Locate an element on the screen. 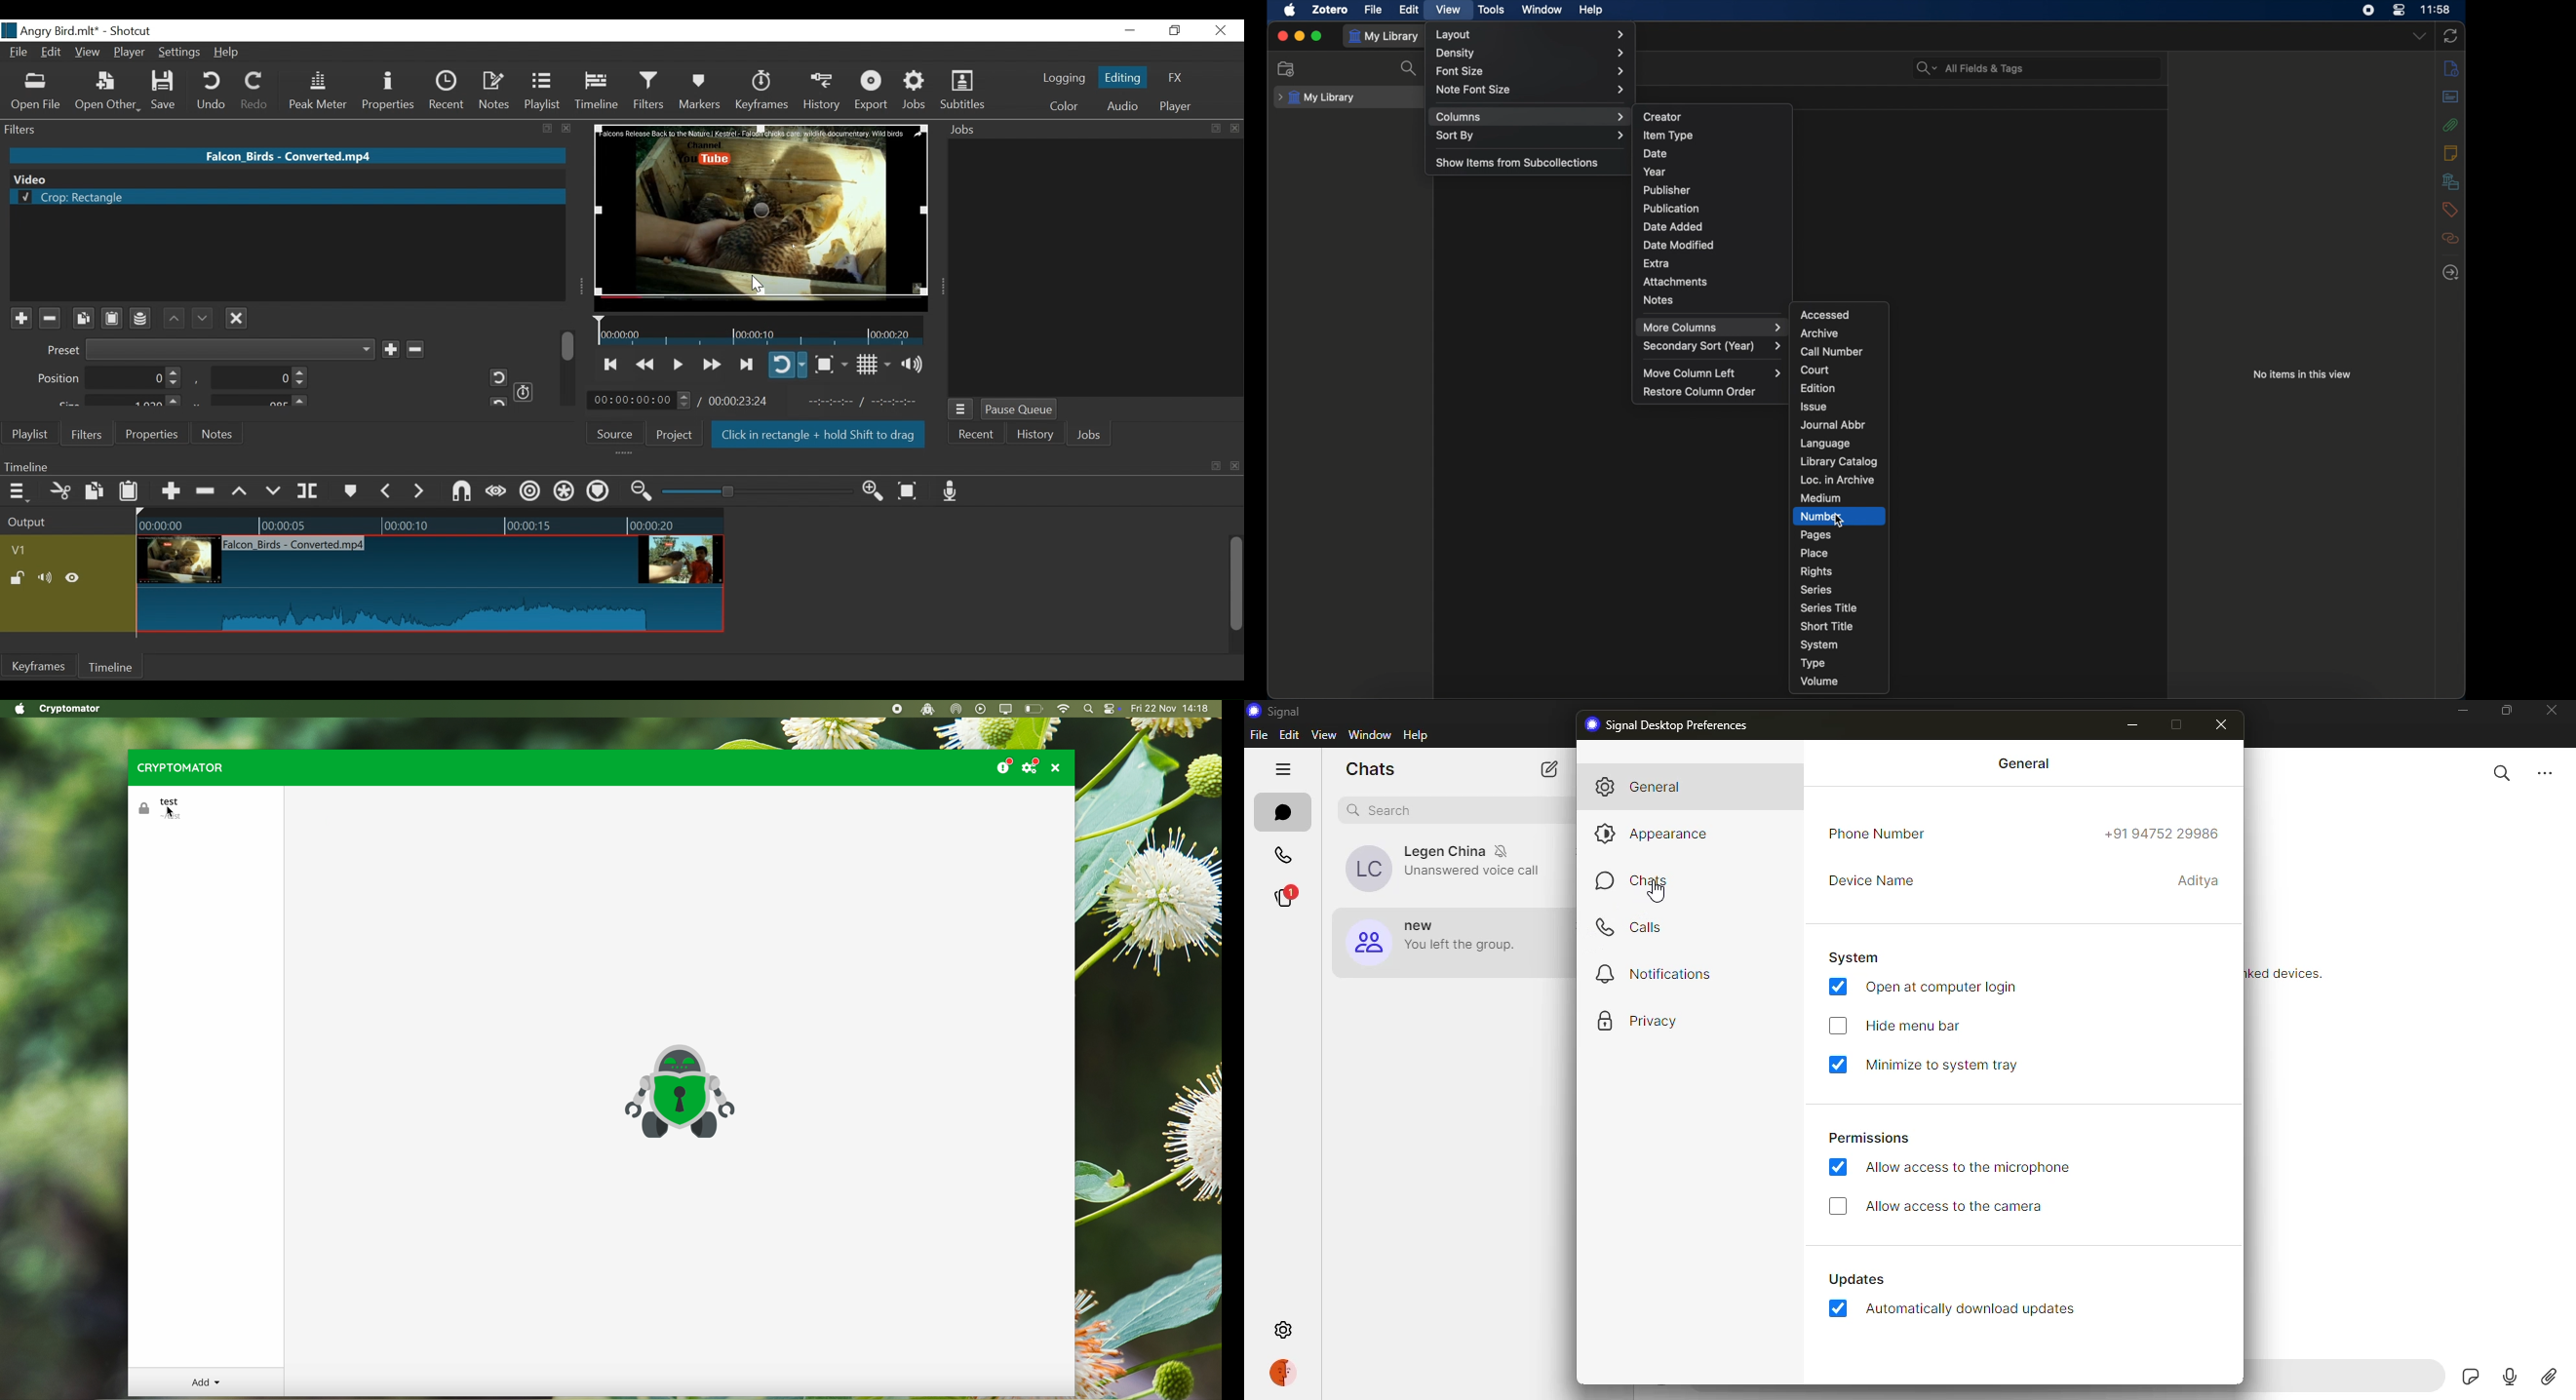 The width and height of the screenshot is (2576, 1400). group is located at coordinates (1442, 945).